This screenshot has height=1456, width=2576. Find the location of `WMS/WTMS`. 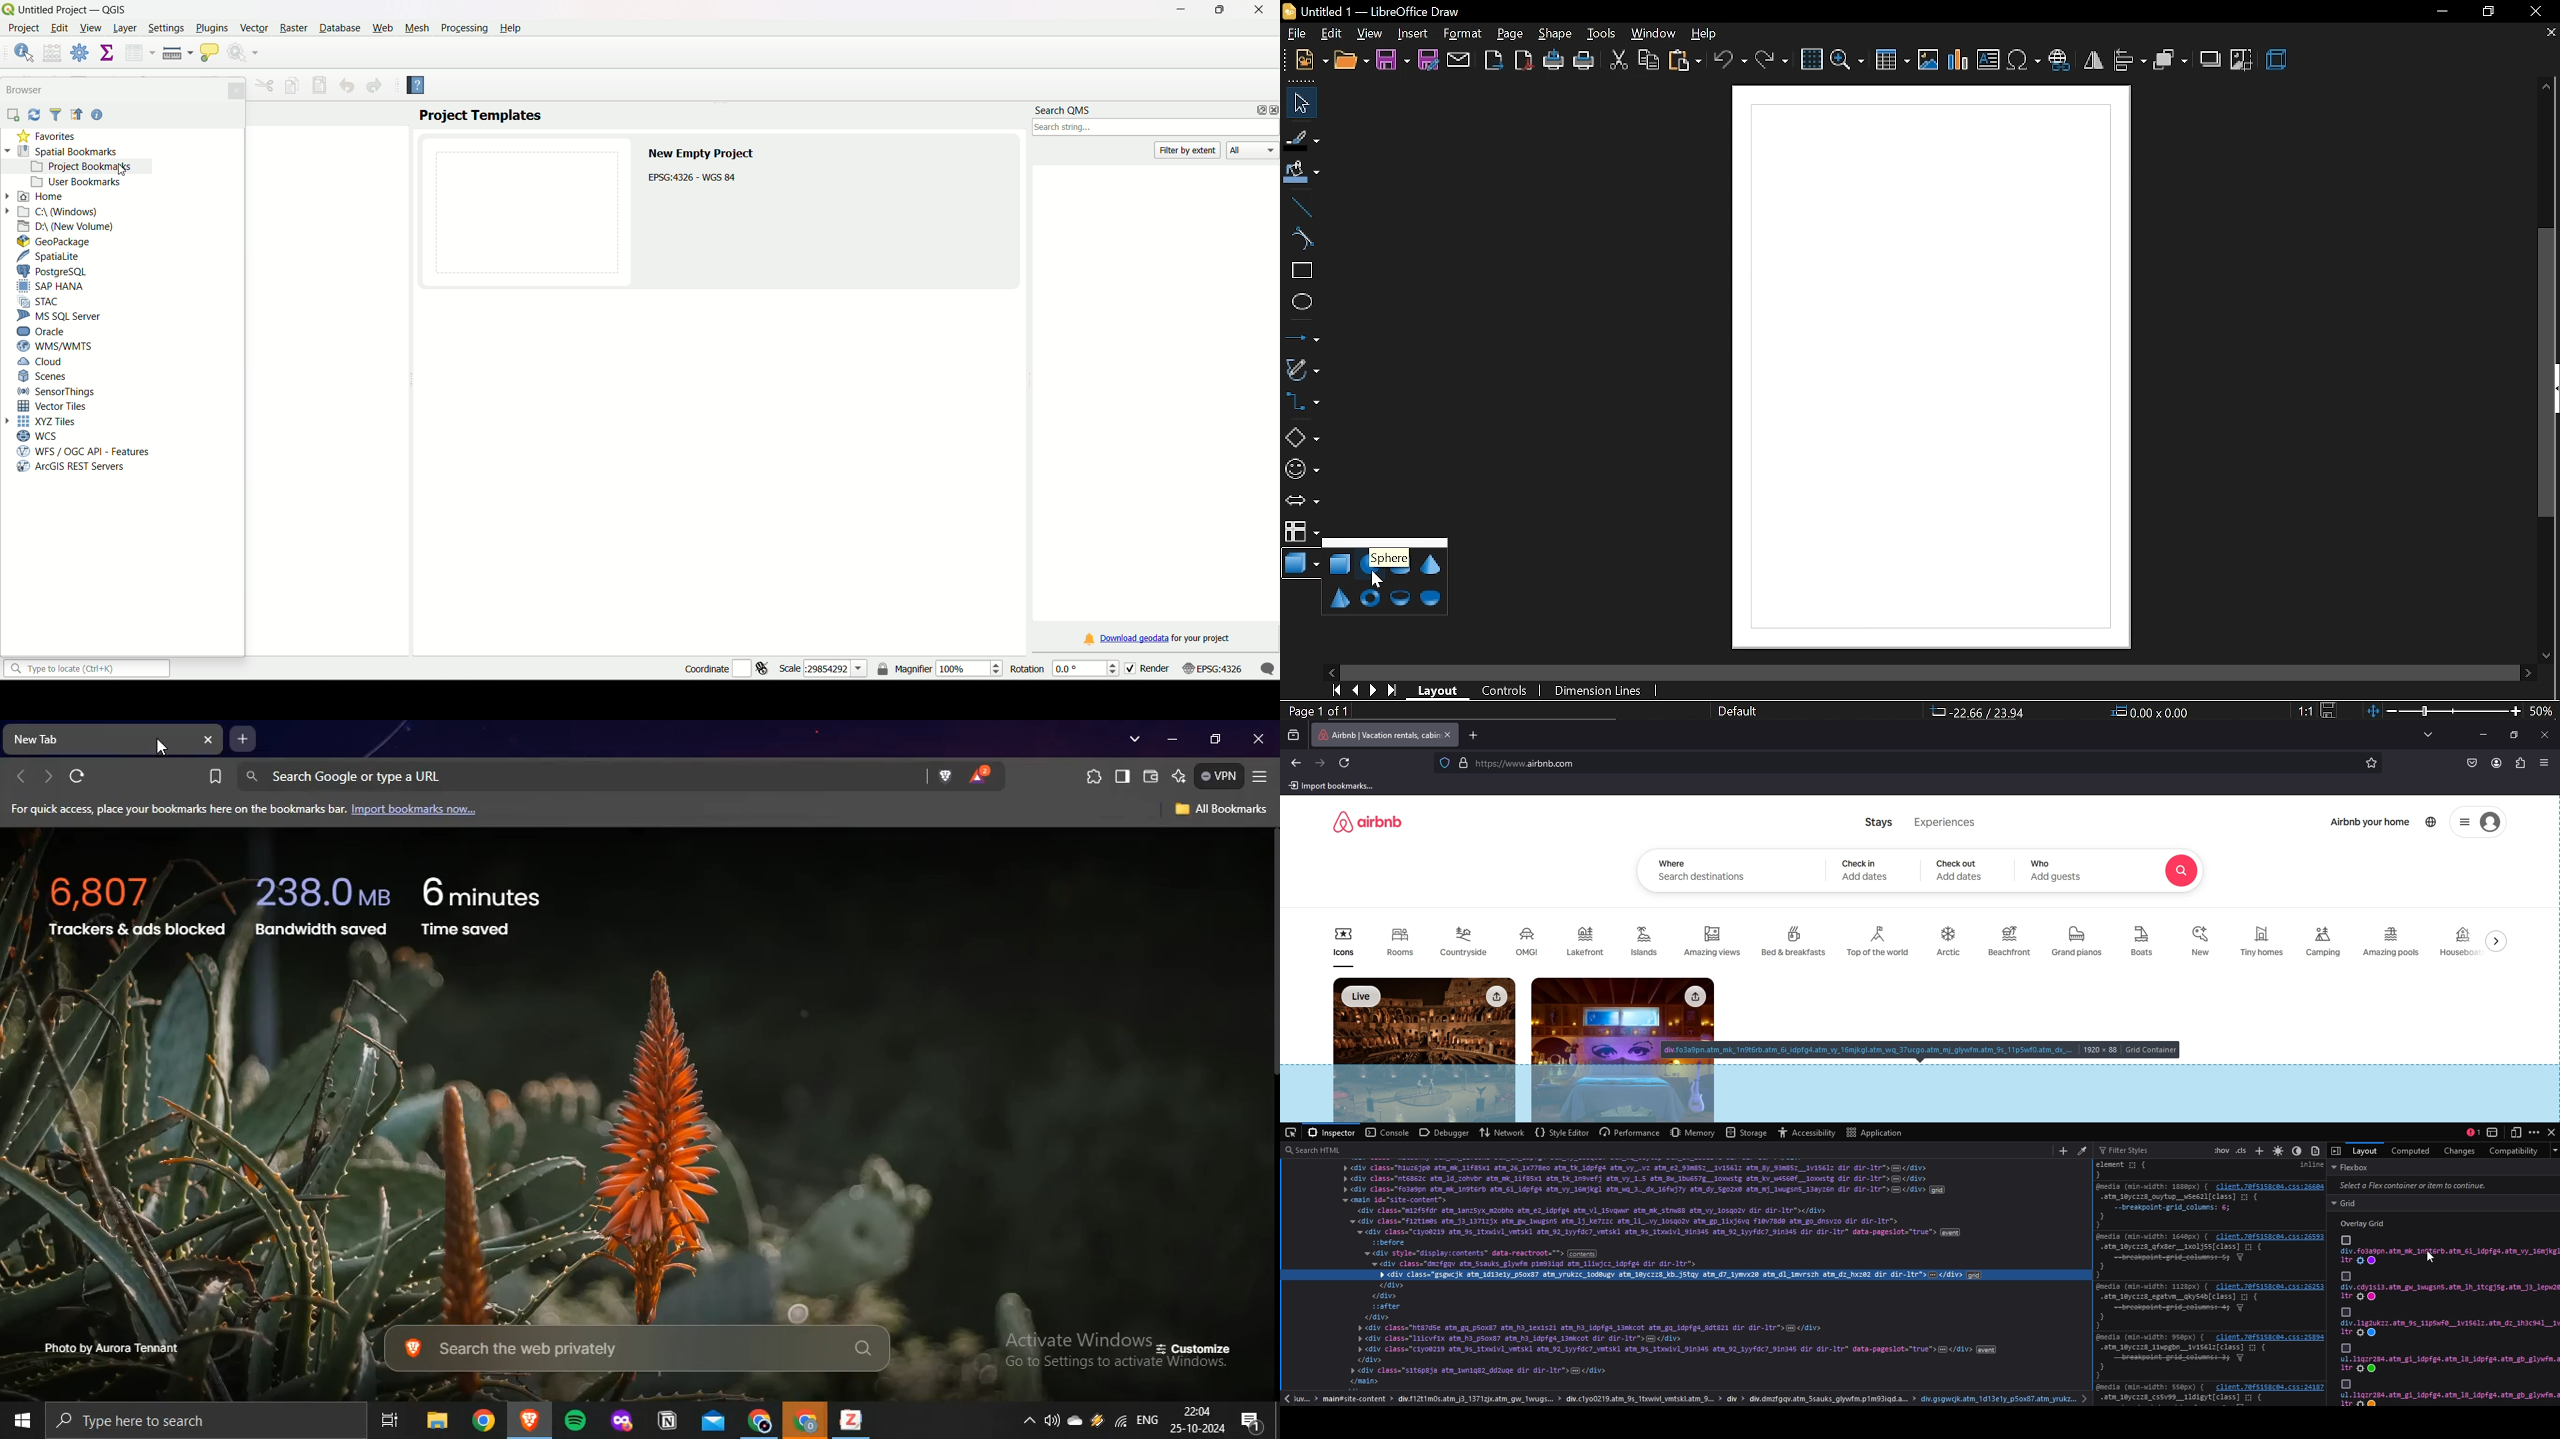

WMS/WTMS is located at coordinates (59, 347).